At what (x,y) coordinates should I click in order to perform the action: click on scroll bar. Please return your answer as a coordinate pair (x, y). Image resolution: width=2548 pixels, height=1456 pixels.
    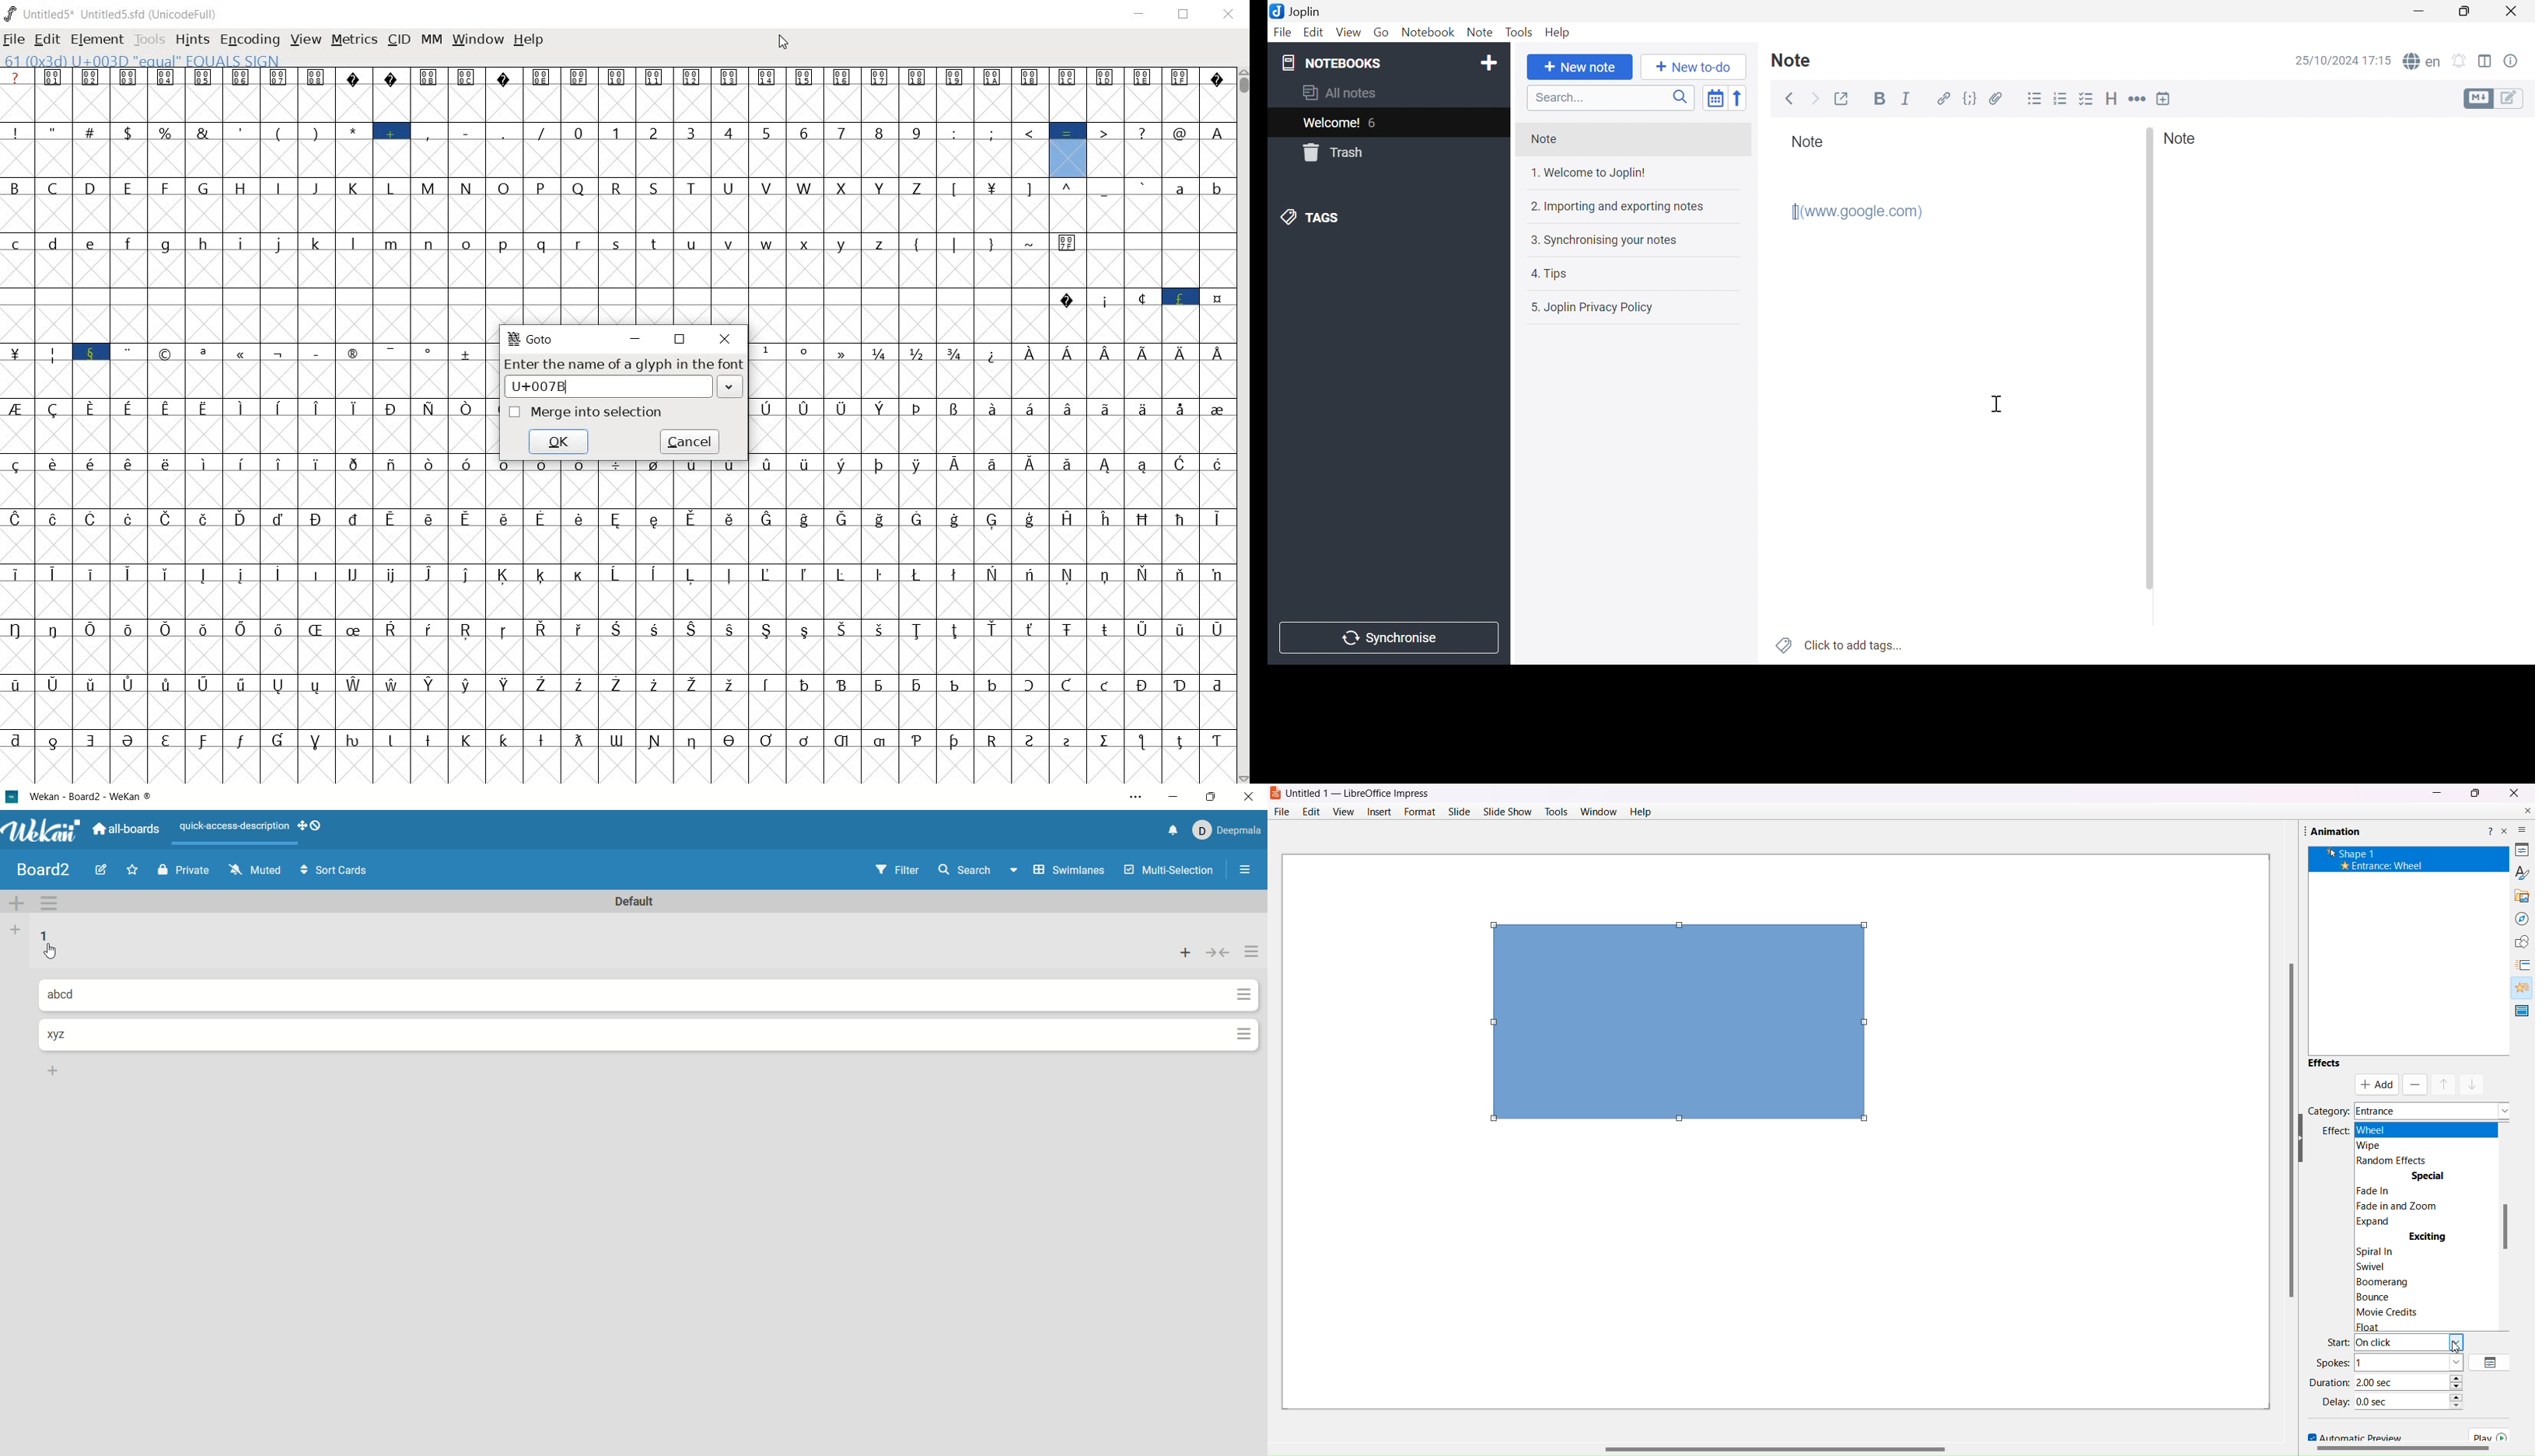
    Looking at the image, I should click on (2149, 359).